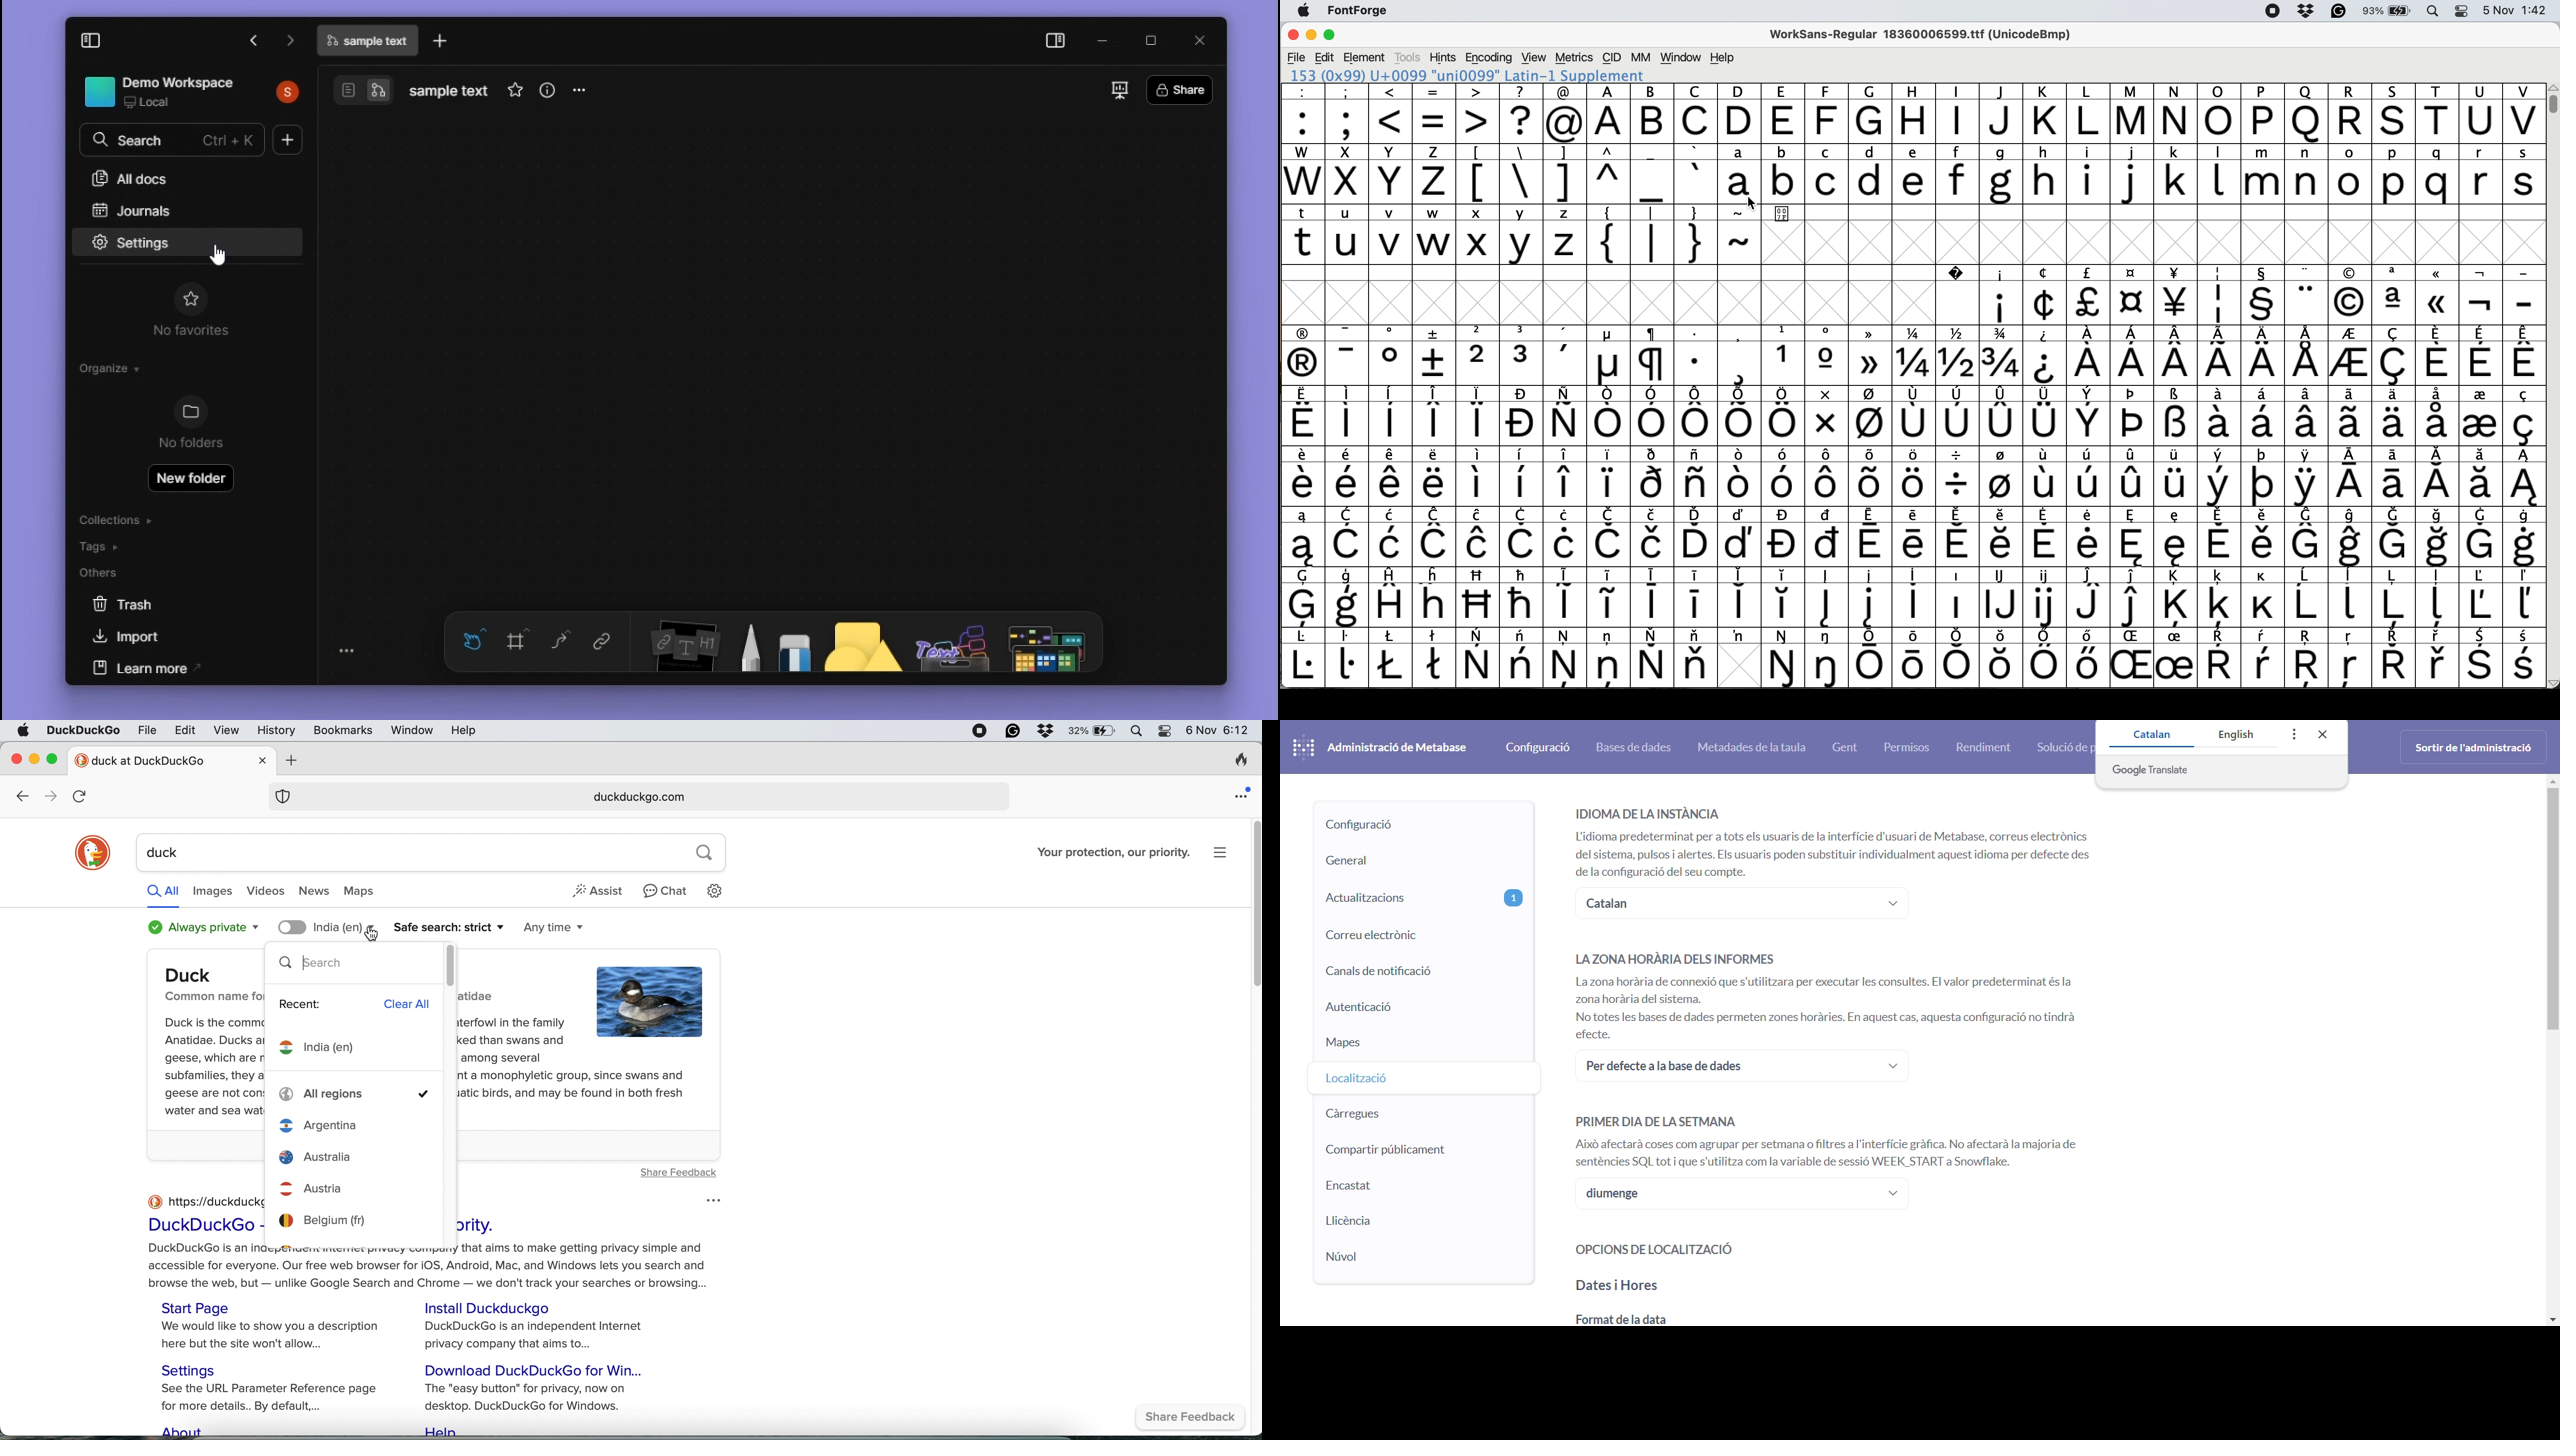  I want to click on minimise, so click(1312, 36).